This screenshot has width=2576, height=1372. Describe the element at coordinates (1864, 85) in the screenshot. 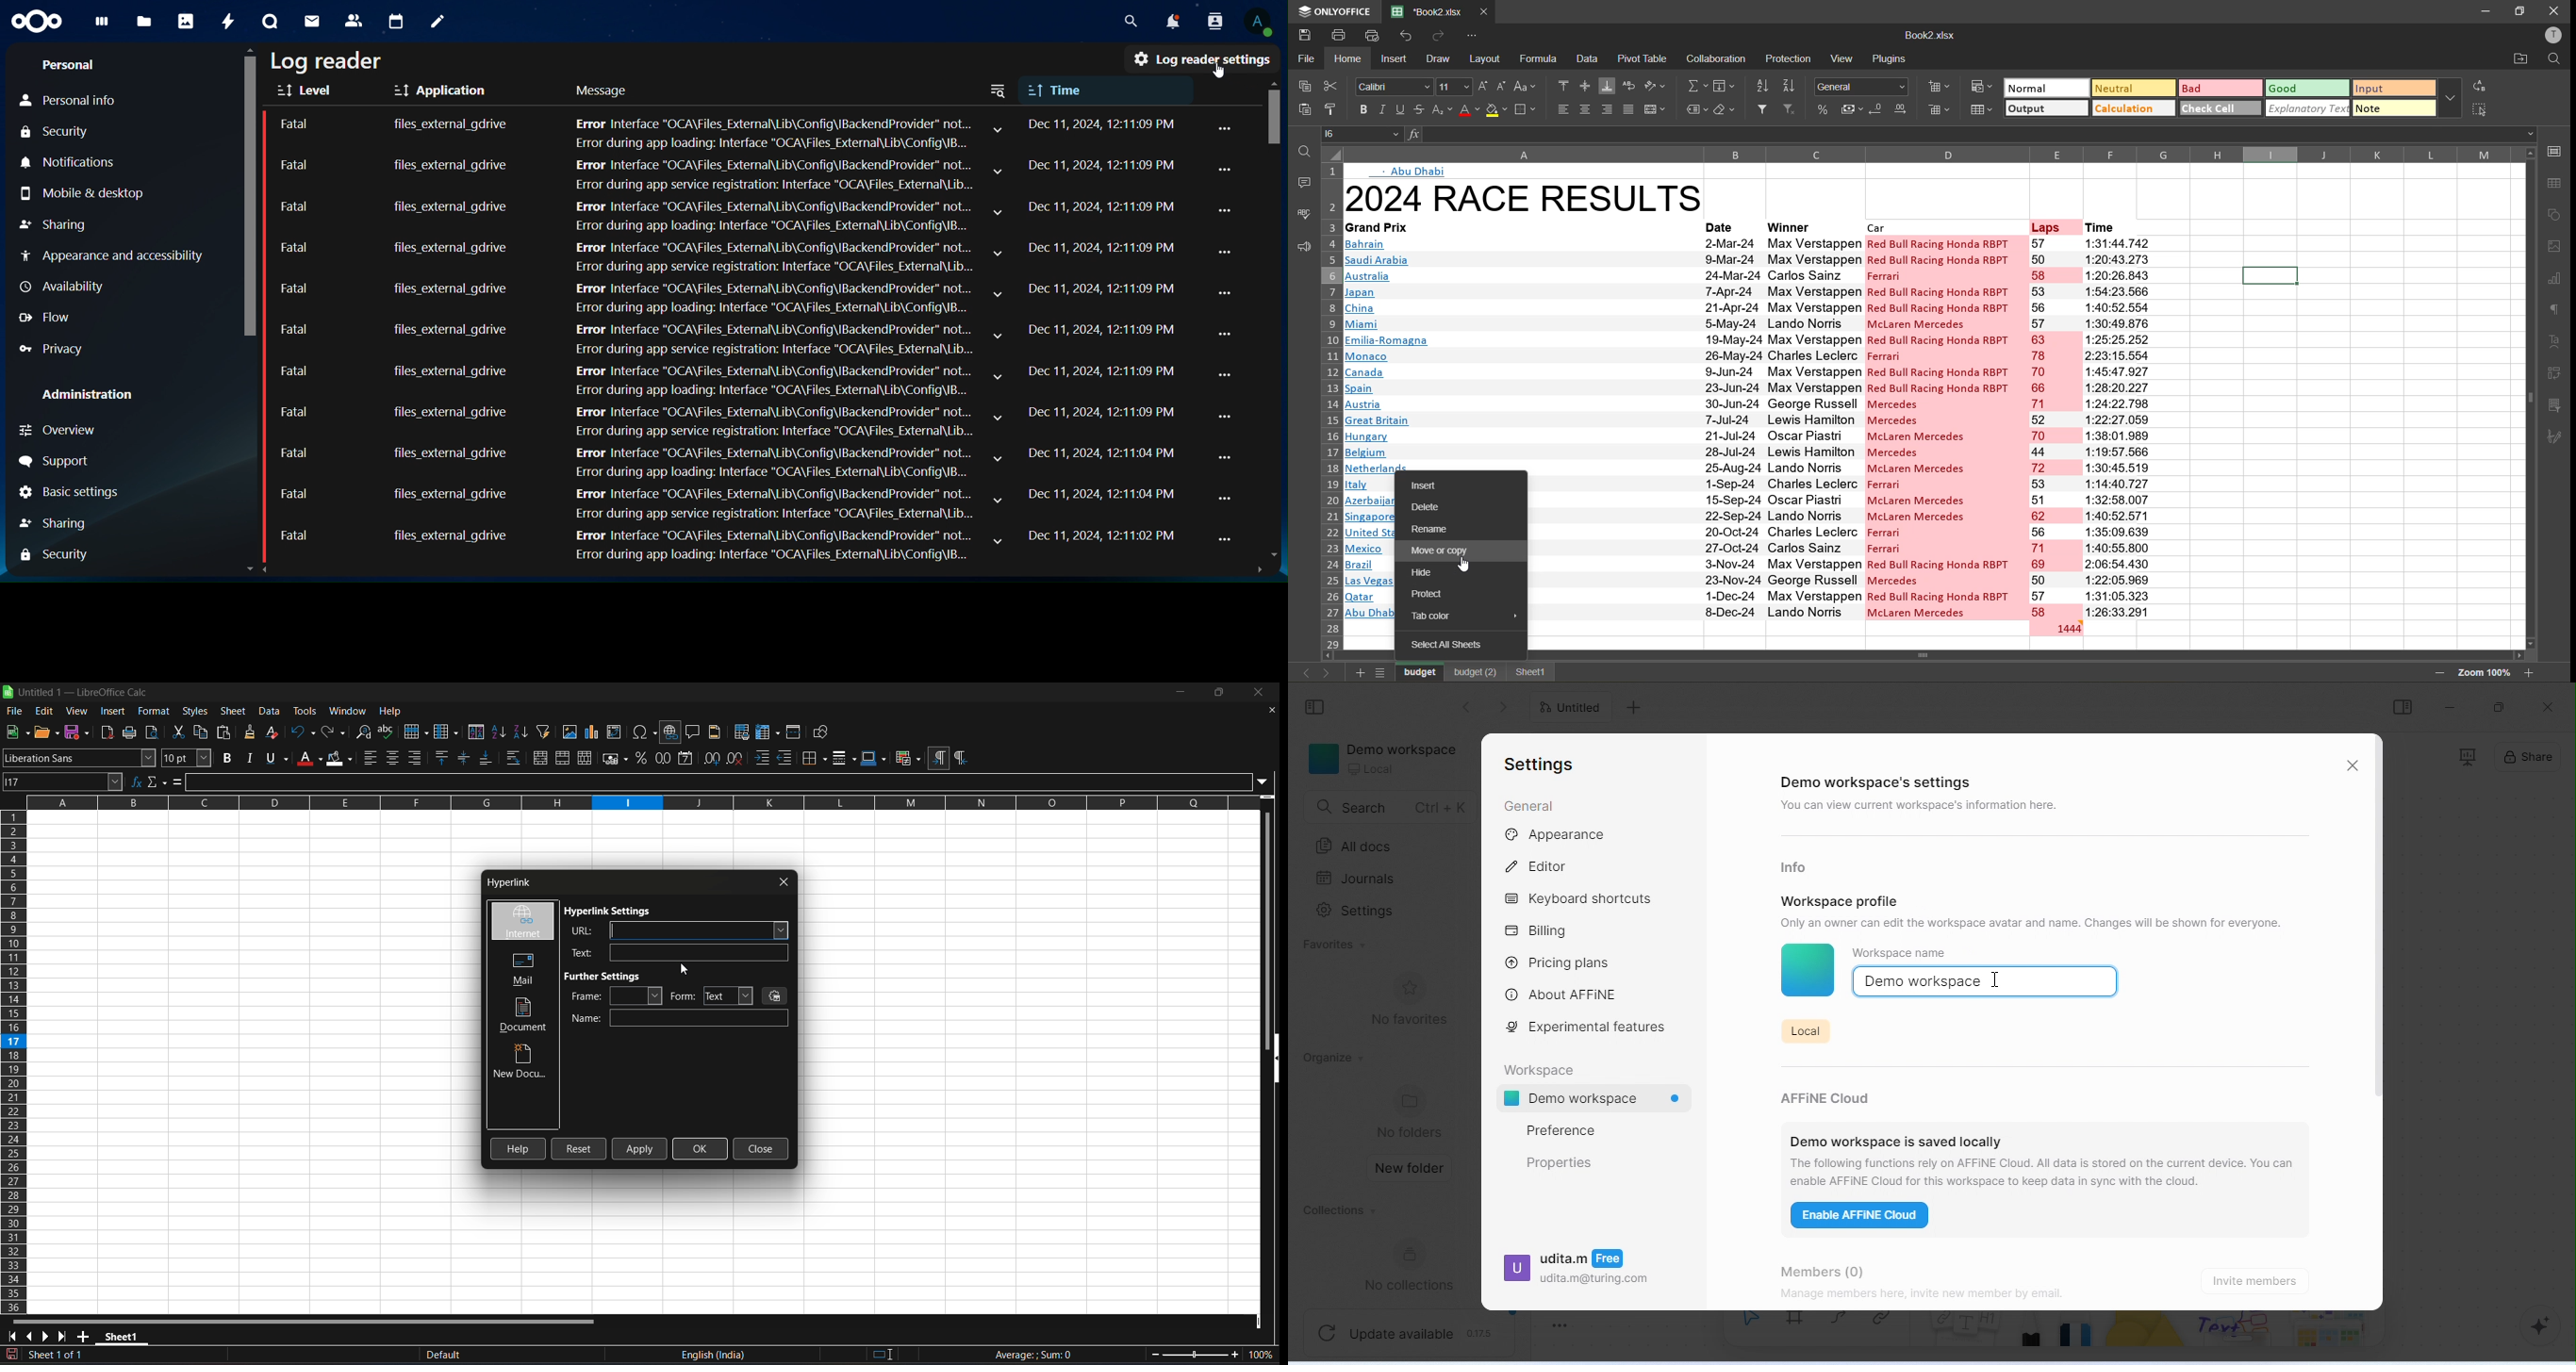

I see `number format` at that location.